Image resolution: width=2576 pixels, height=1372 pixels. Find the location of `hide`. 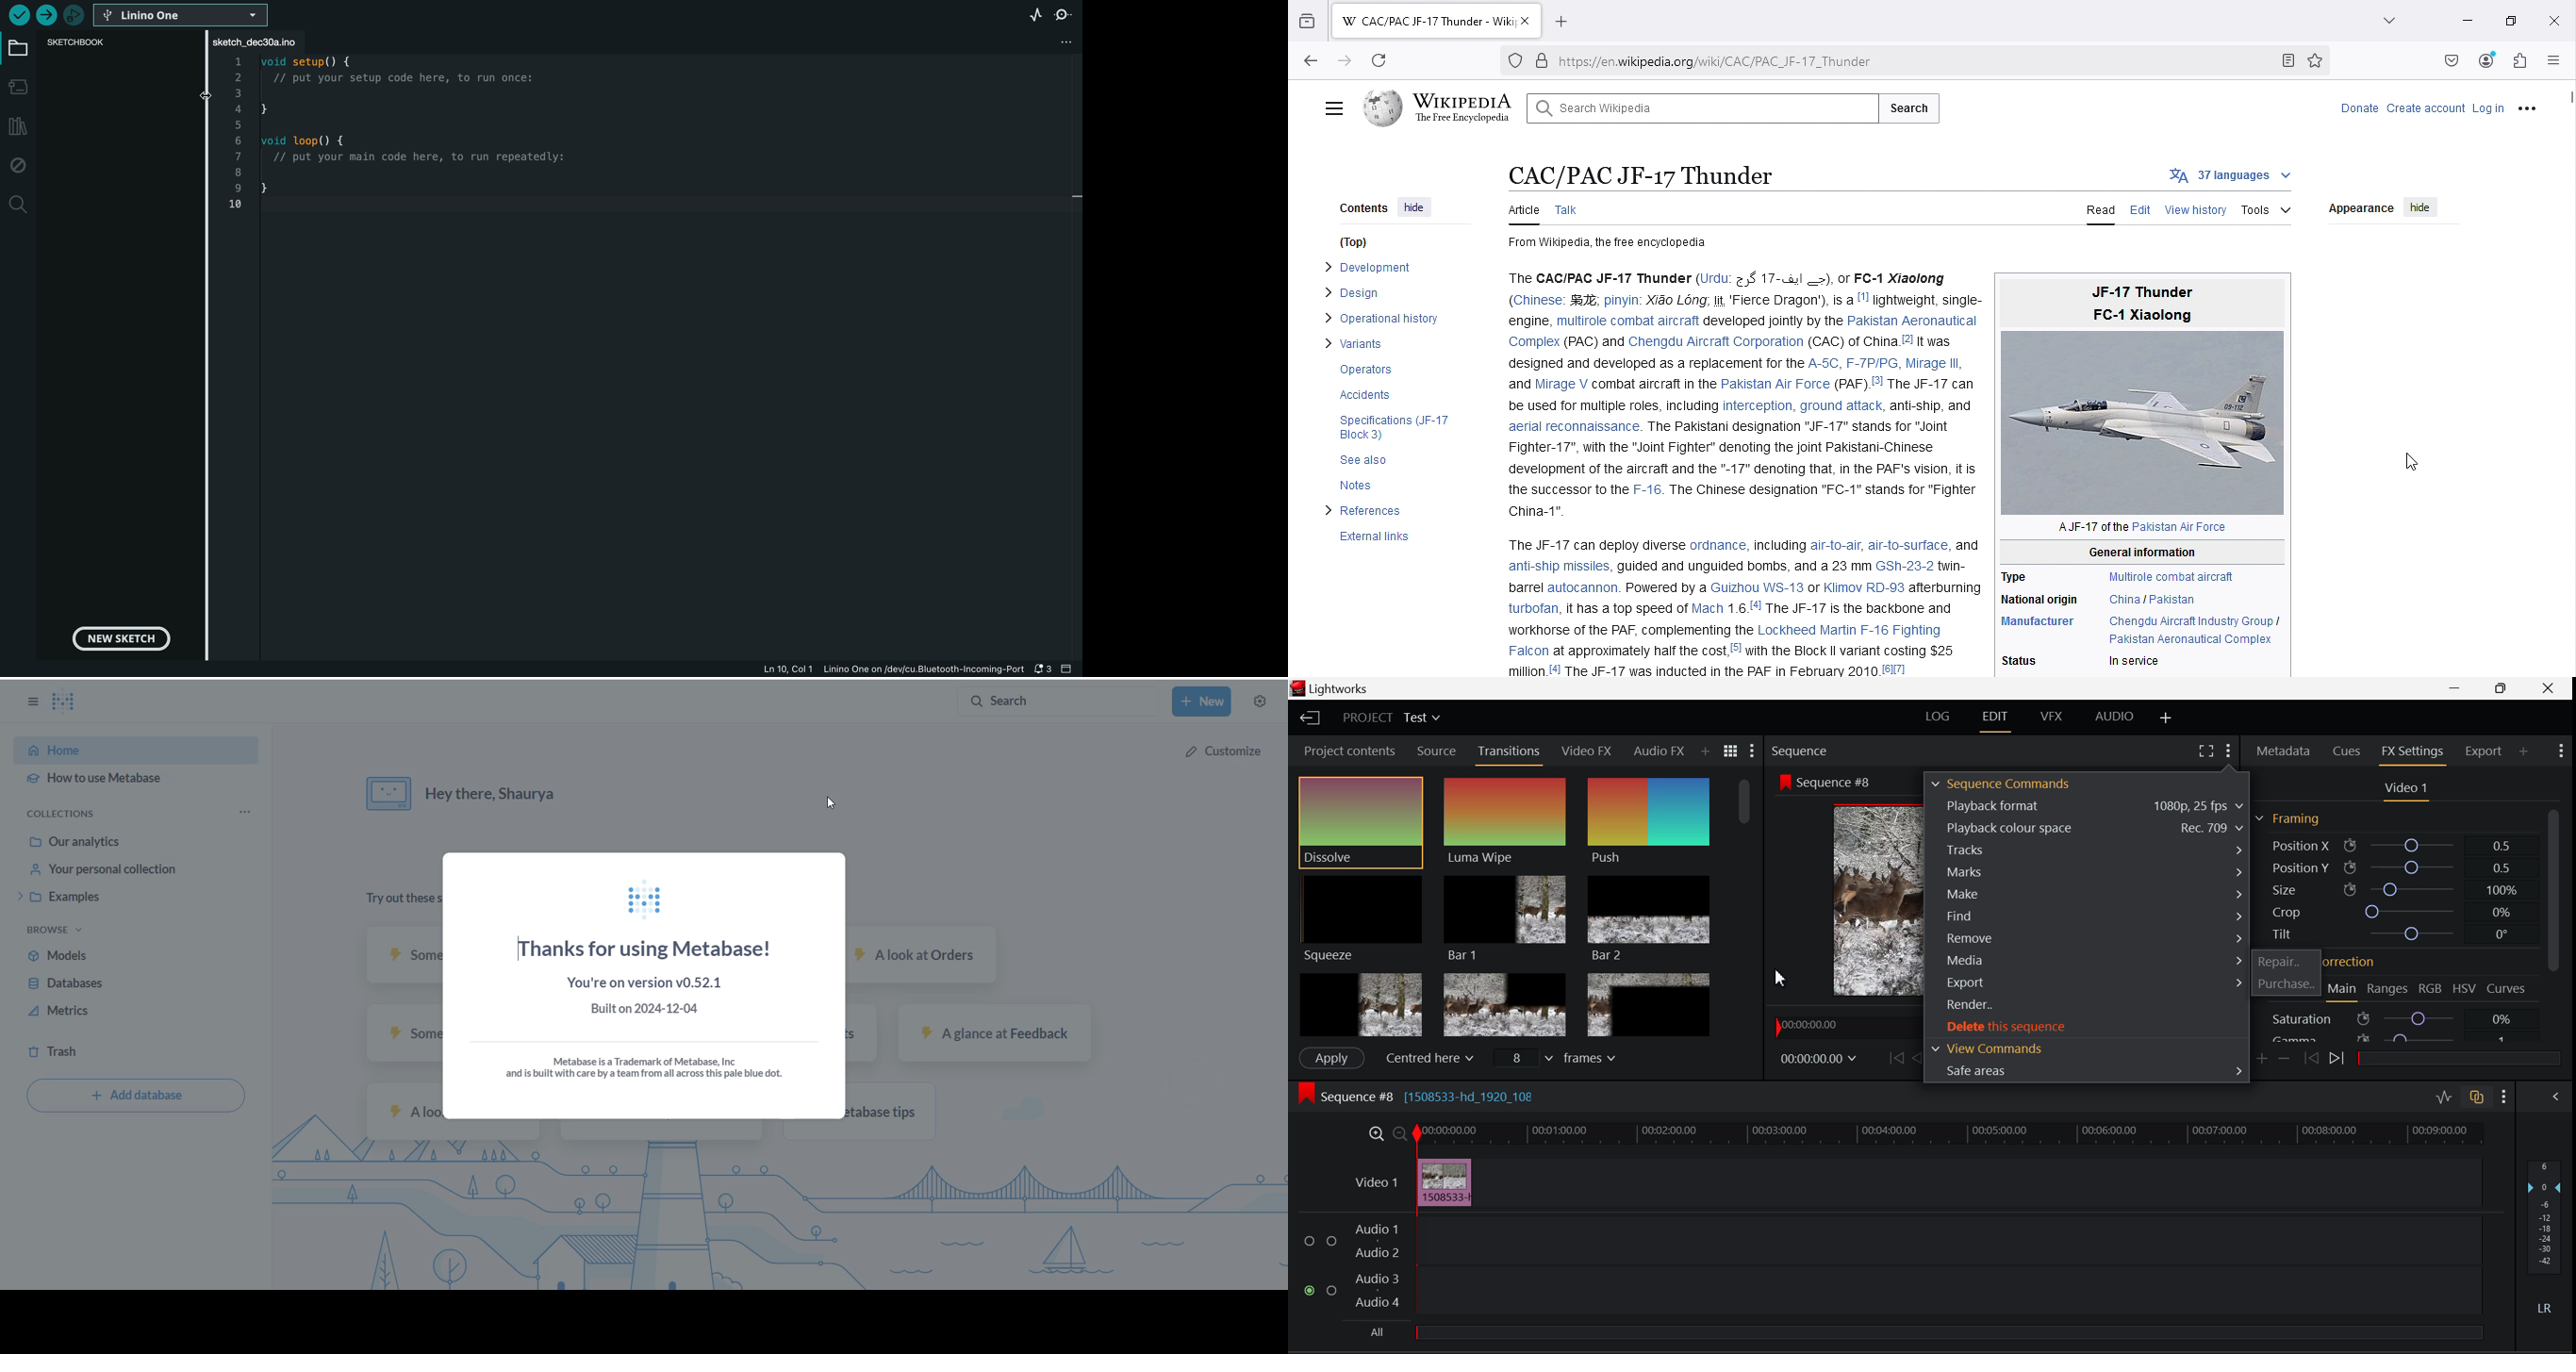

hide is located at coordinates (1412, 208).